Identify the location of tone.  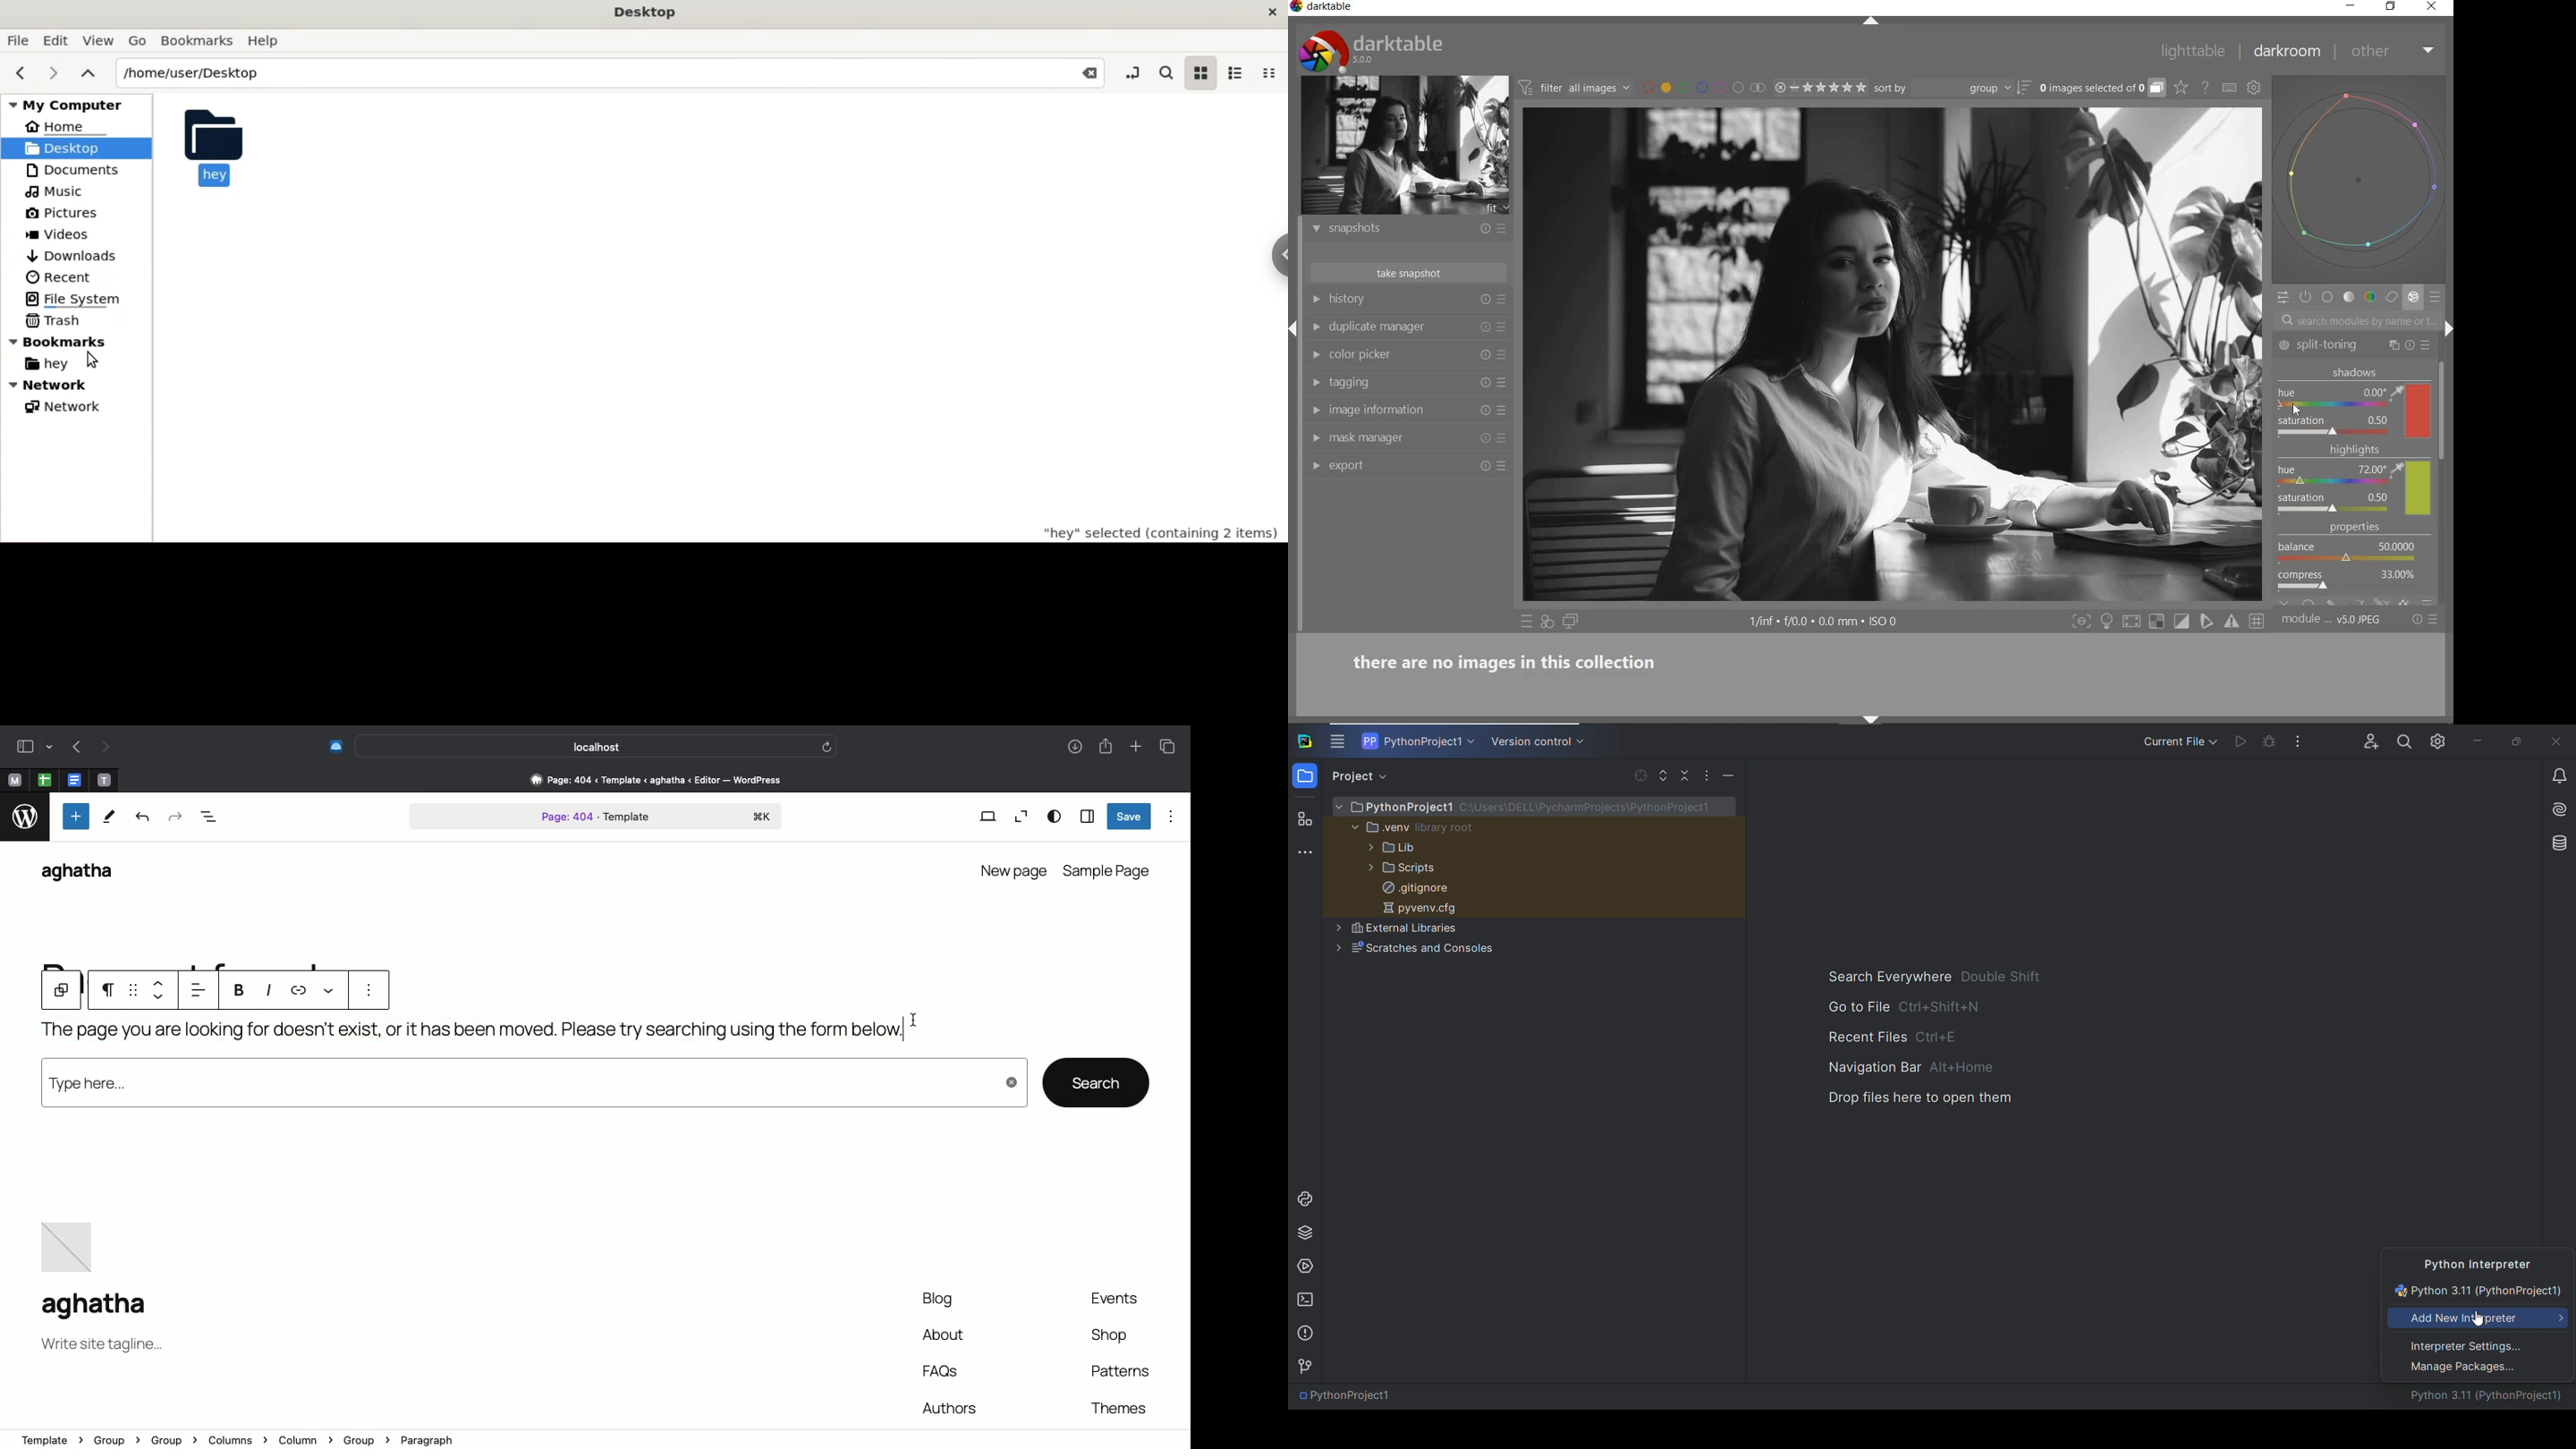
(2350, 298).